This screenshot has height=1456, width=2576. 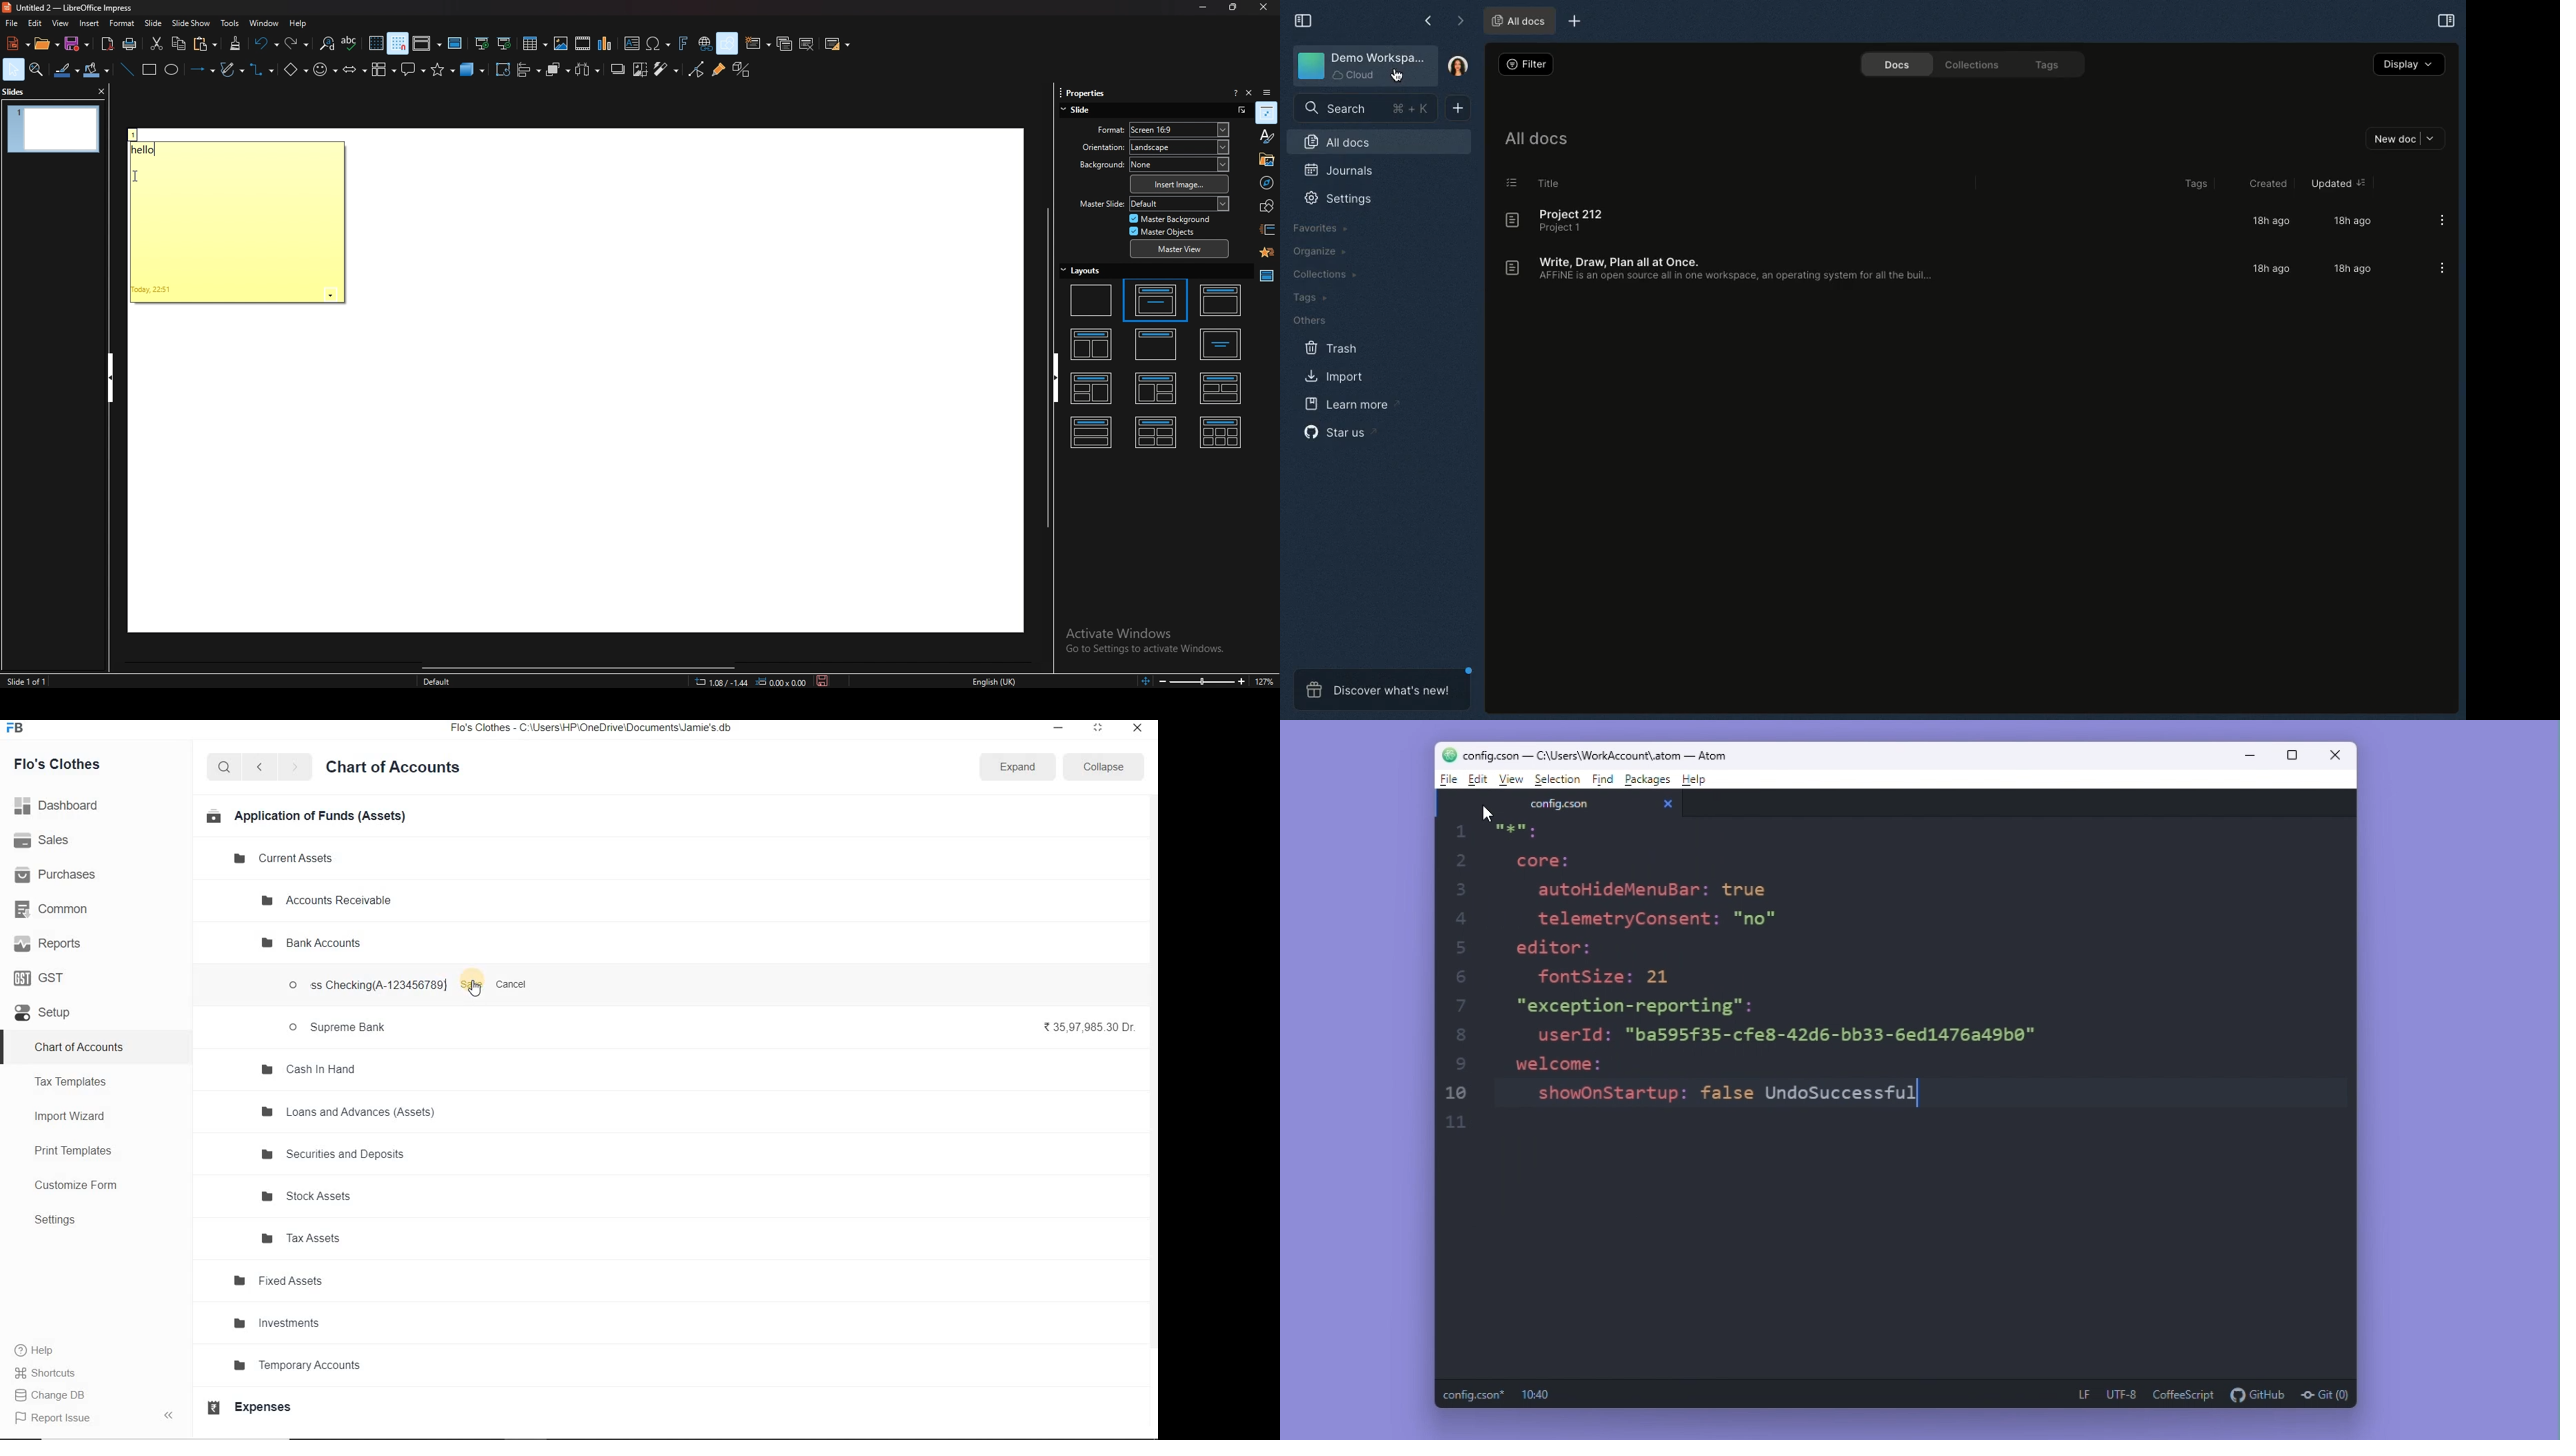 I want to click on Fixed Assets, so click(x=296, y=1279).